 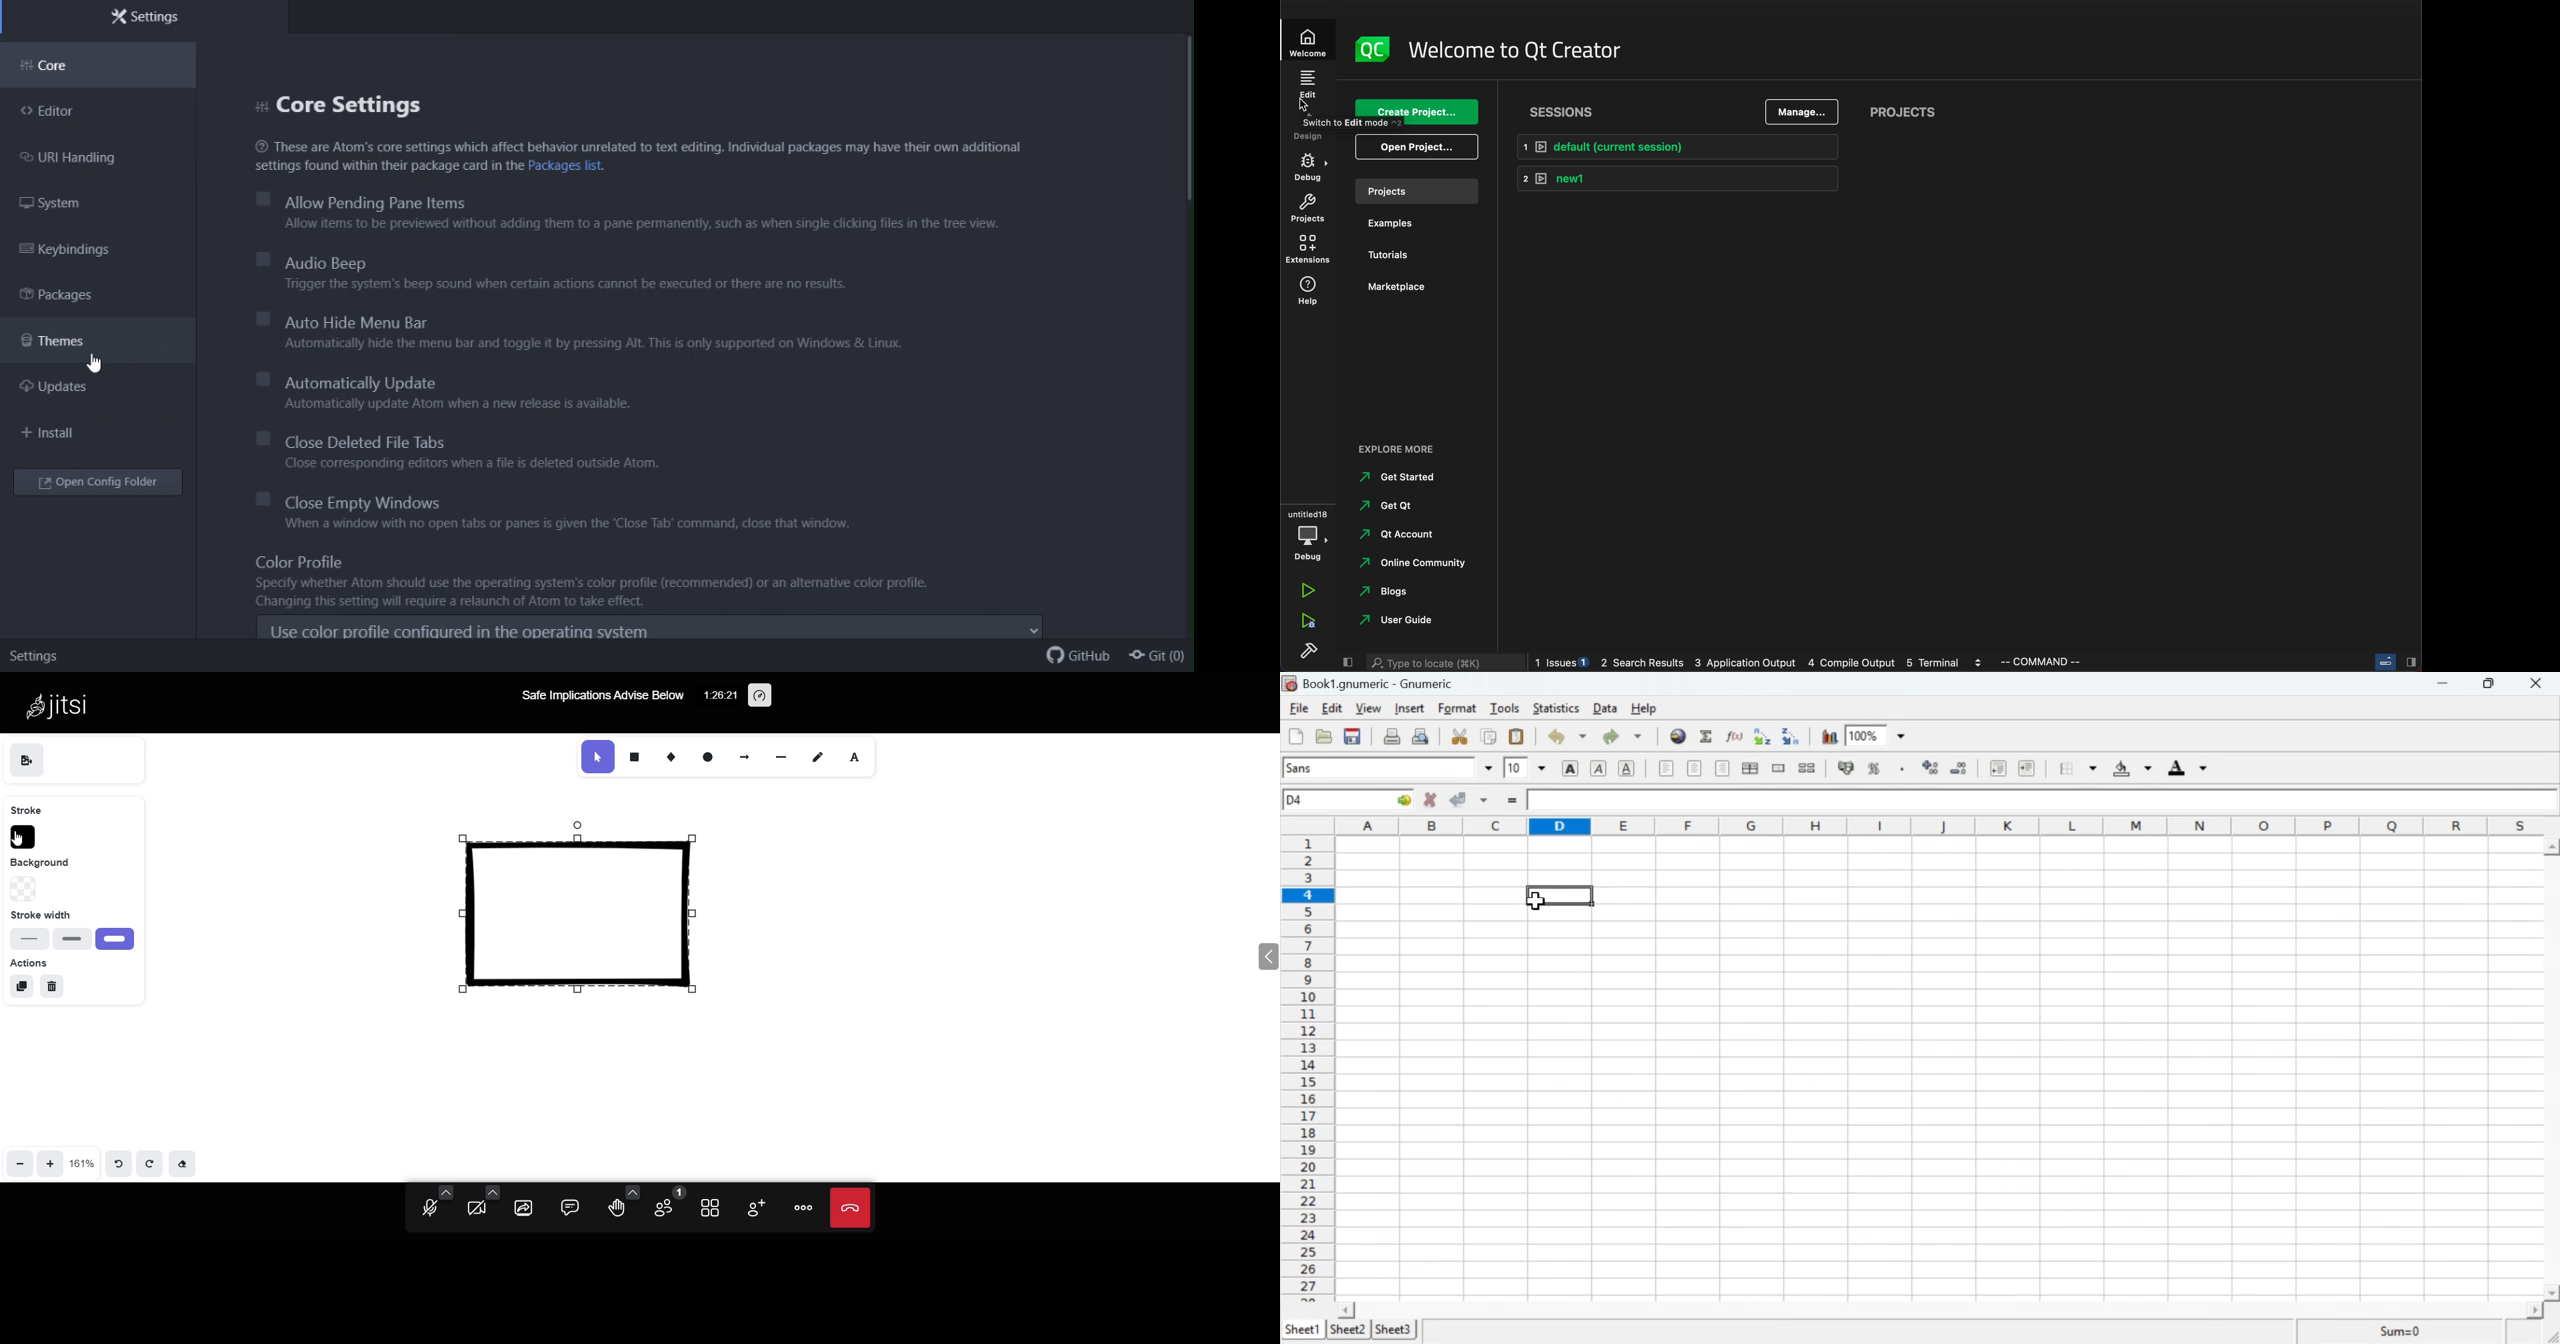 What do you see at coordinates (1696, 770) in the screenshot?
I see `Align right` at bounding box center [1696, 770].